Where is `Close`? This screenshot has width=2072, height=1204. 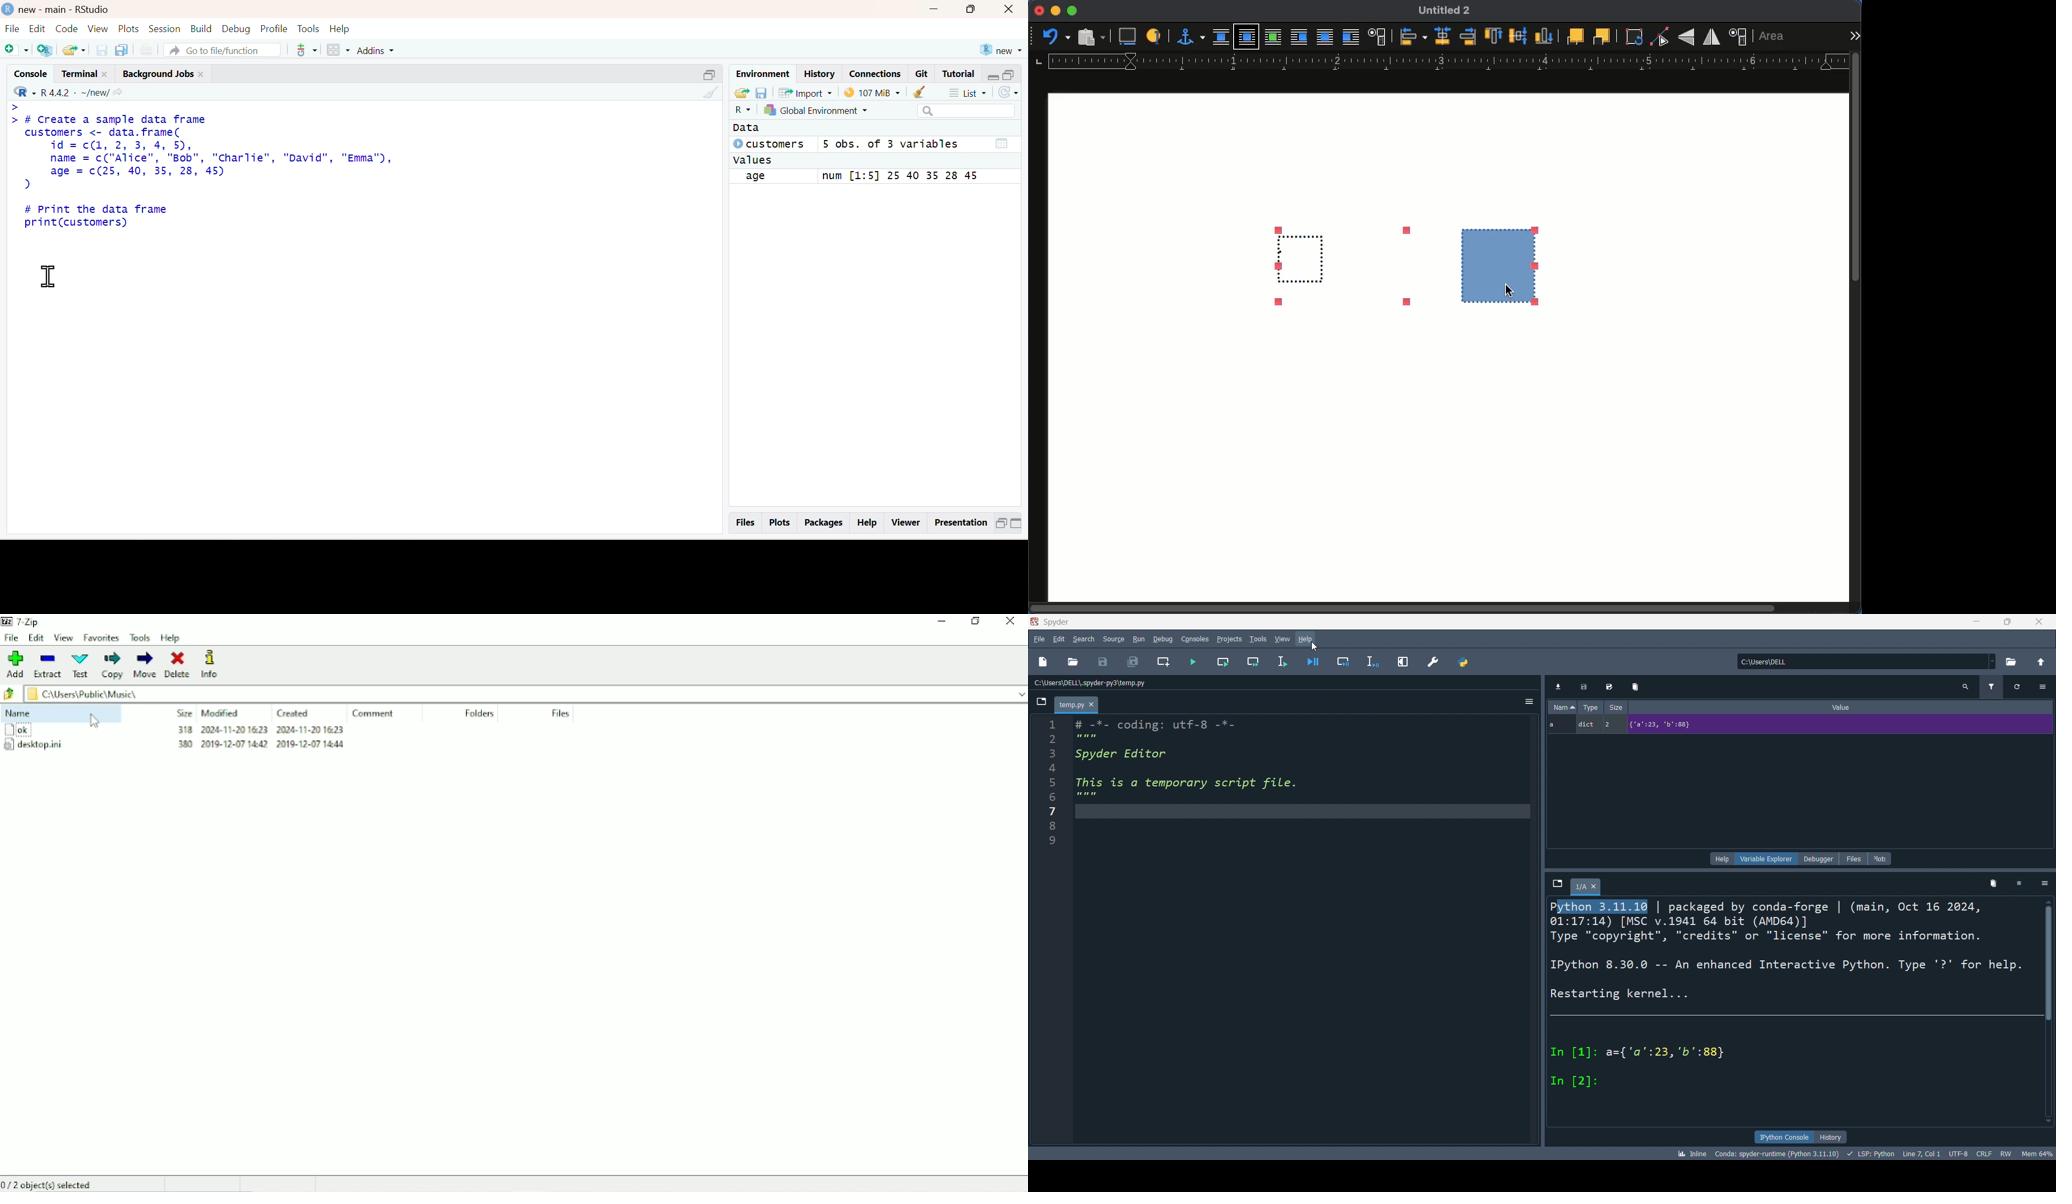
Close is located at coordinates (1010, 622).